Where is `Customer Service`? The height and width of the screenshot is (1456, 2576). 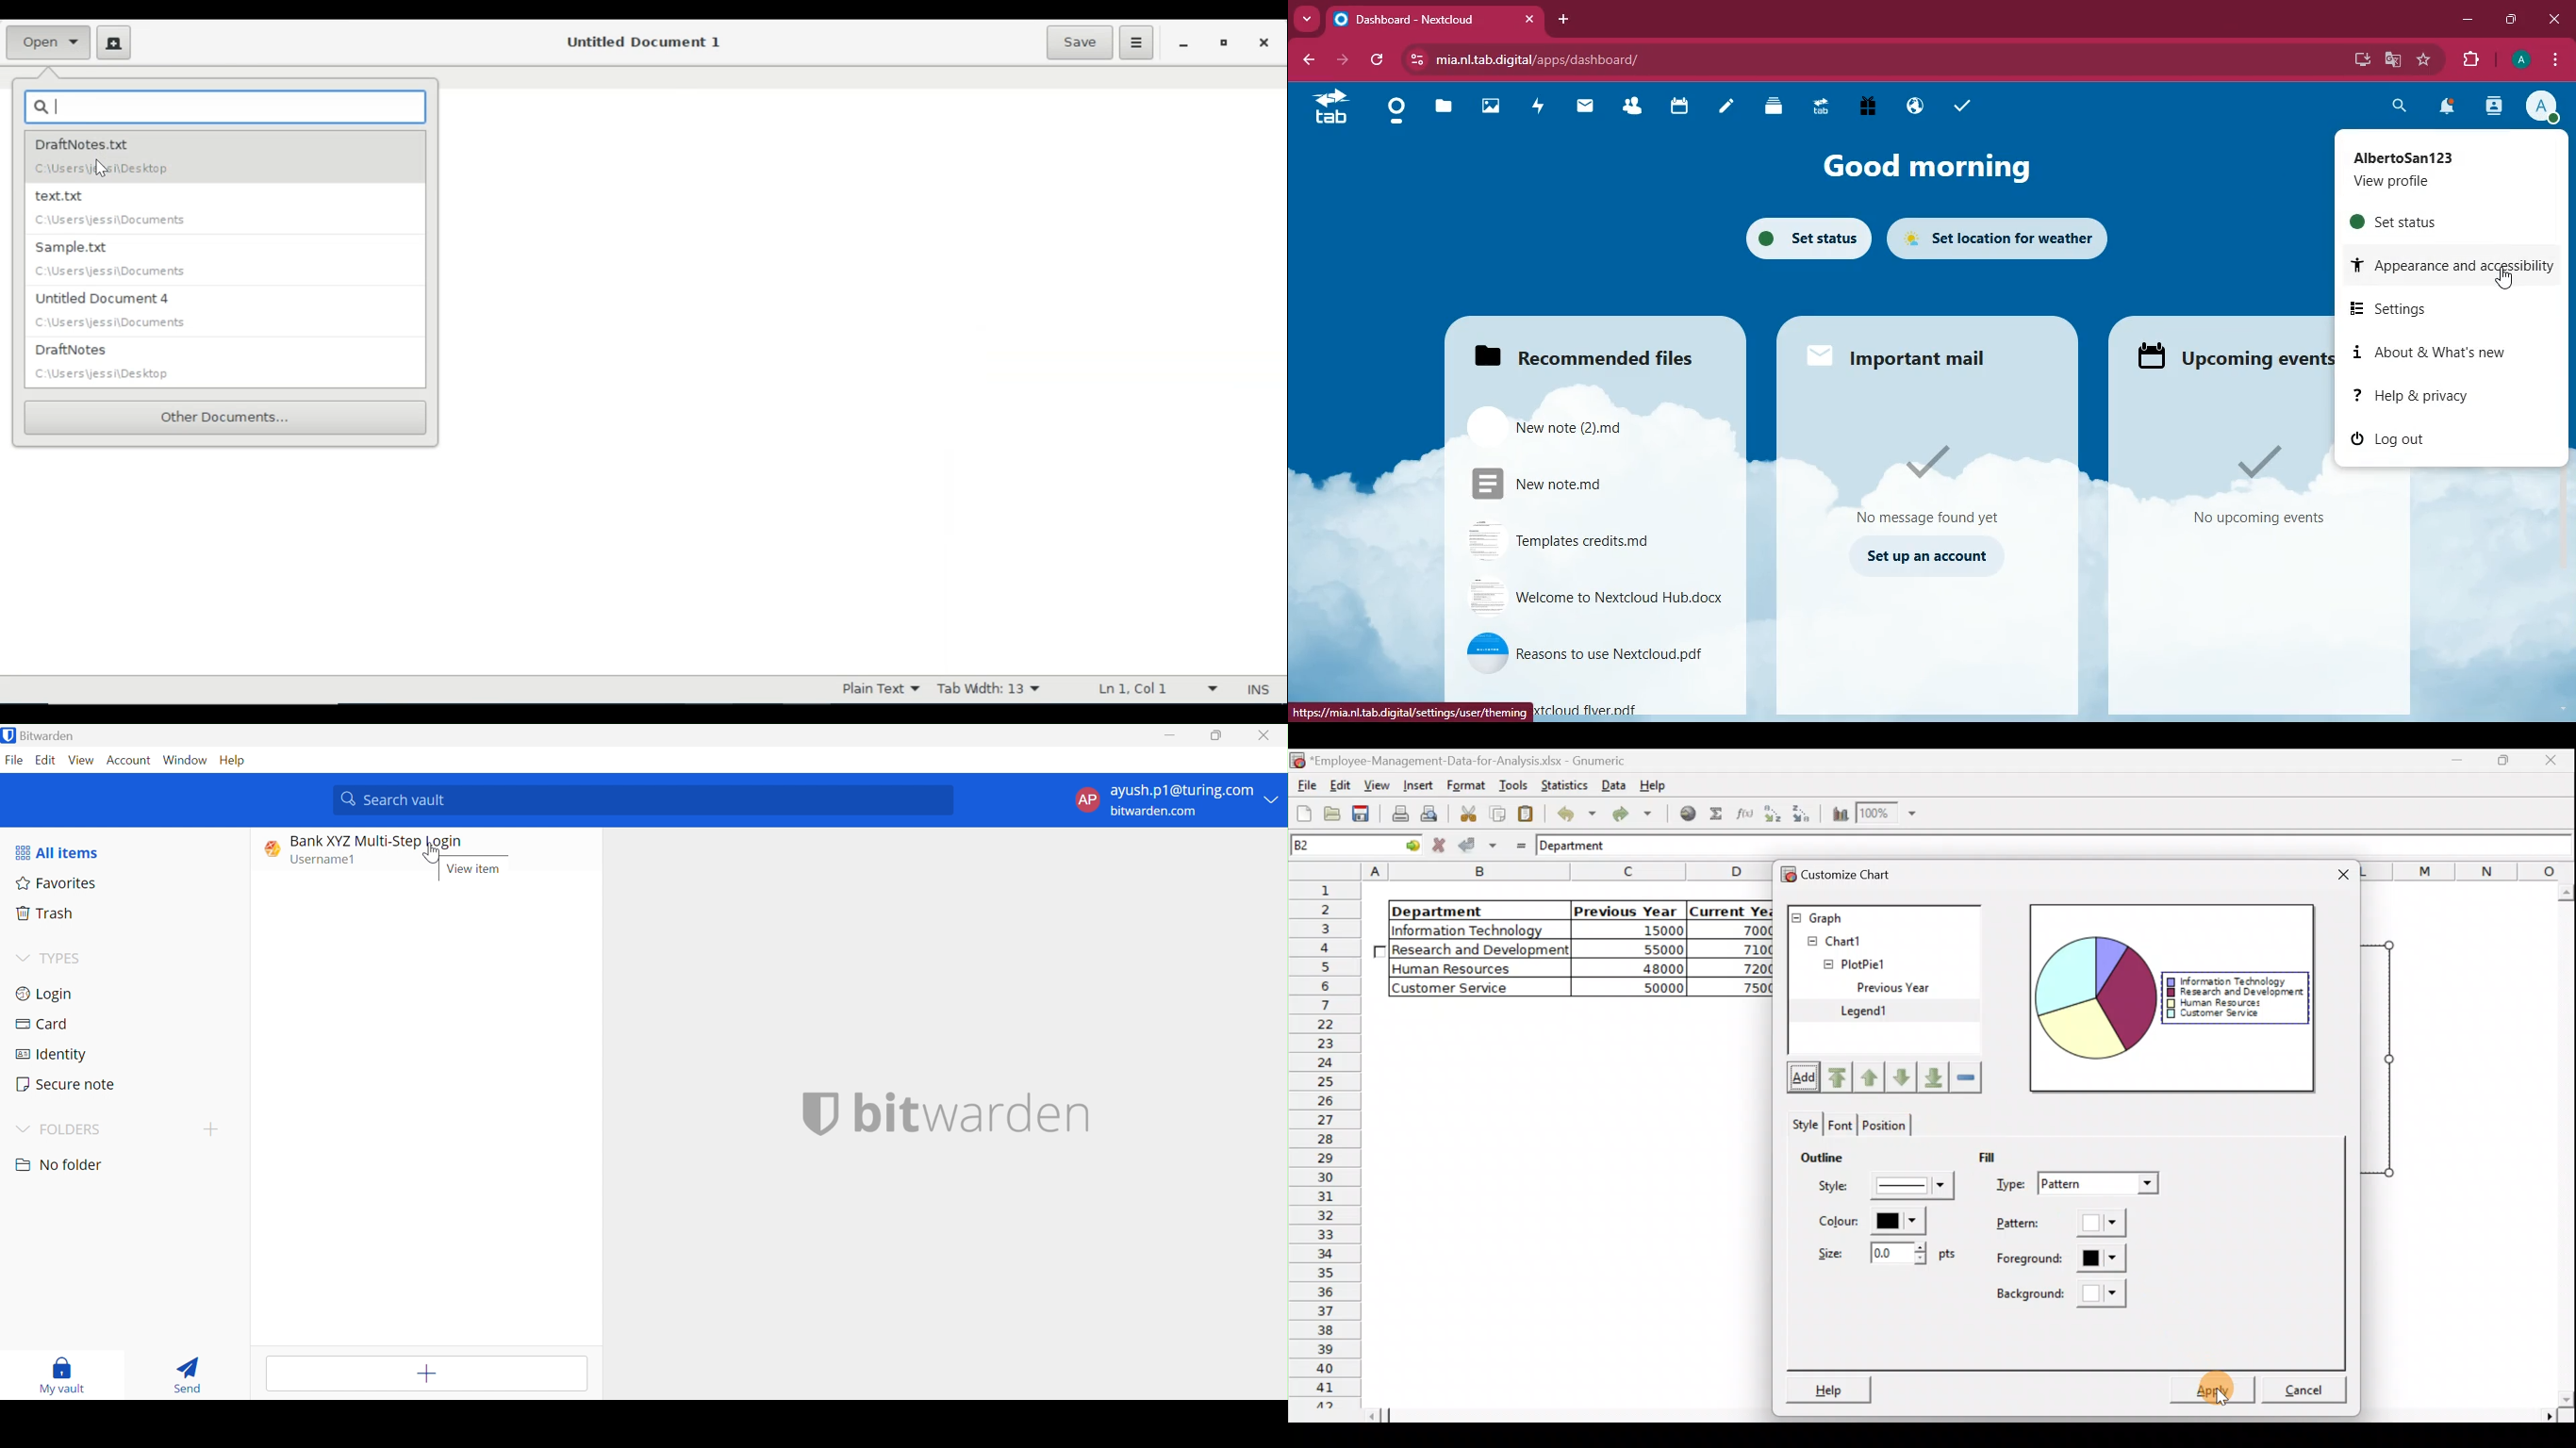
Customer Service is located at coordinates (1466, 988).